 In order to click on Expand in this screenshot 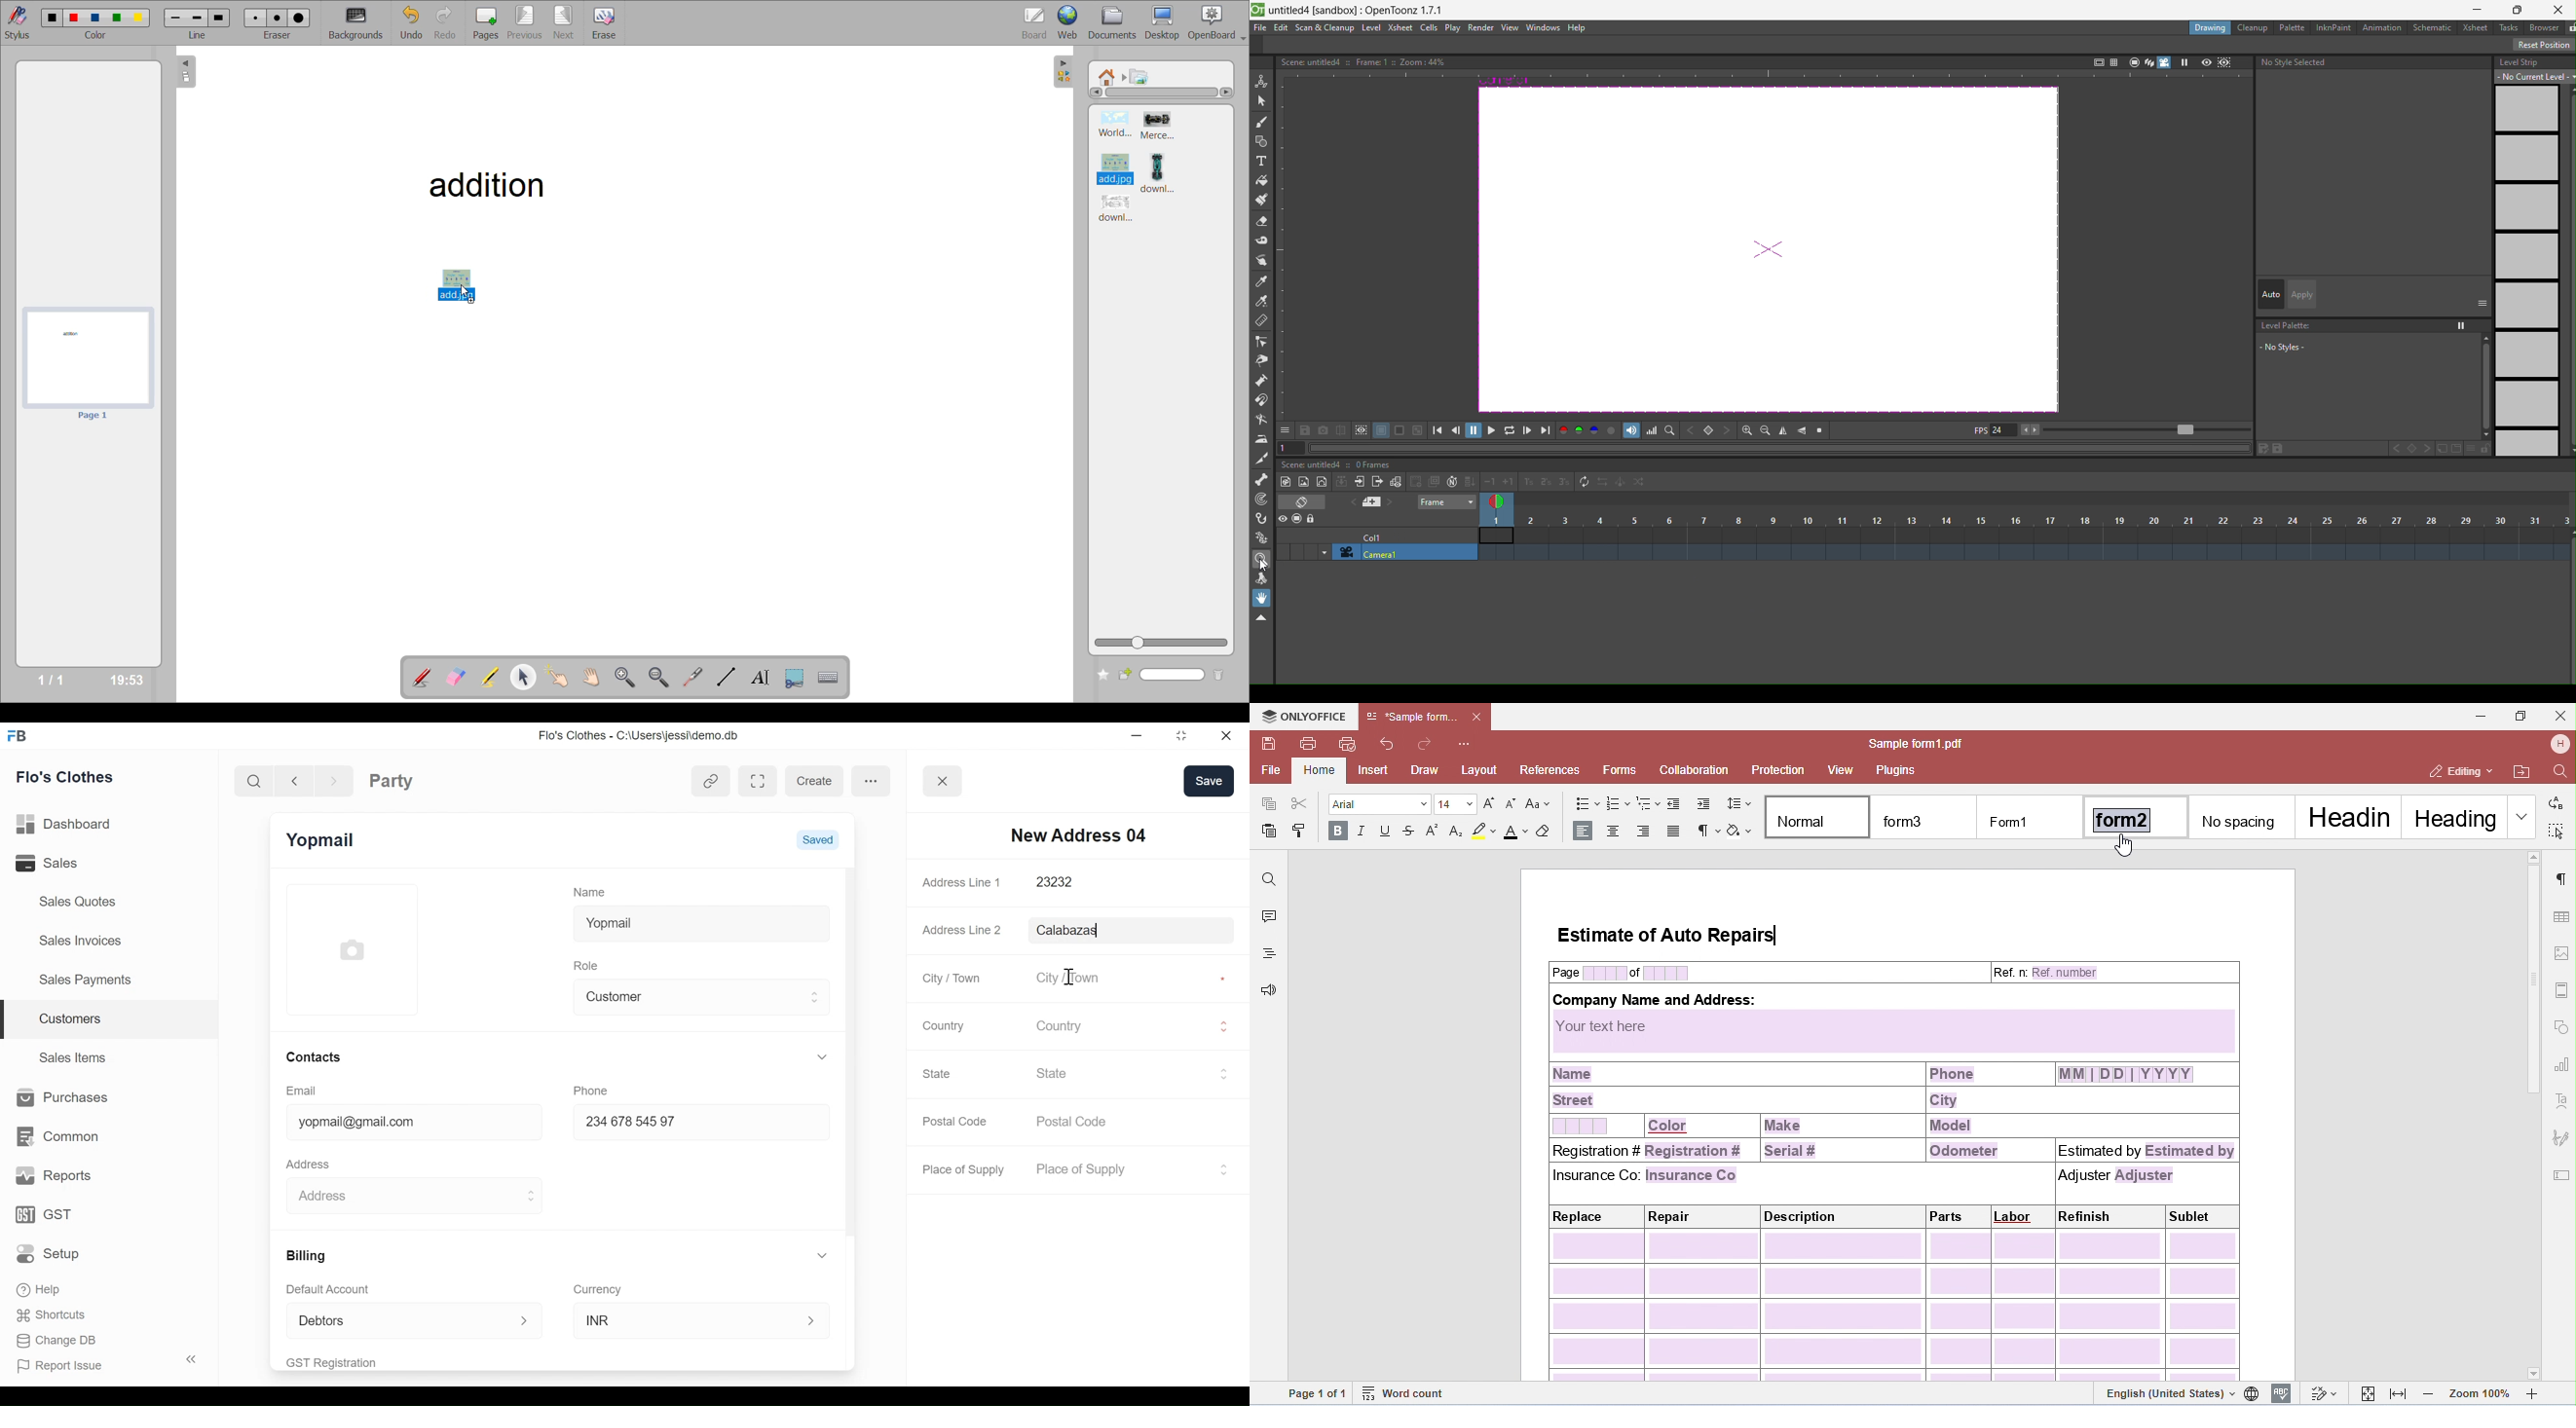, I will do `click(1224, 1027)`.